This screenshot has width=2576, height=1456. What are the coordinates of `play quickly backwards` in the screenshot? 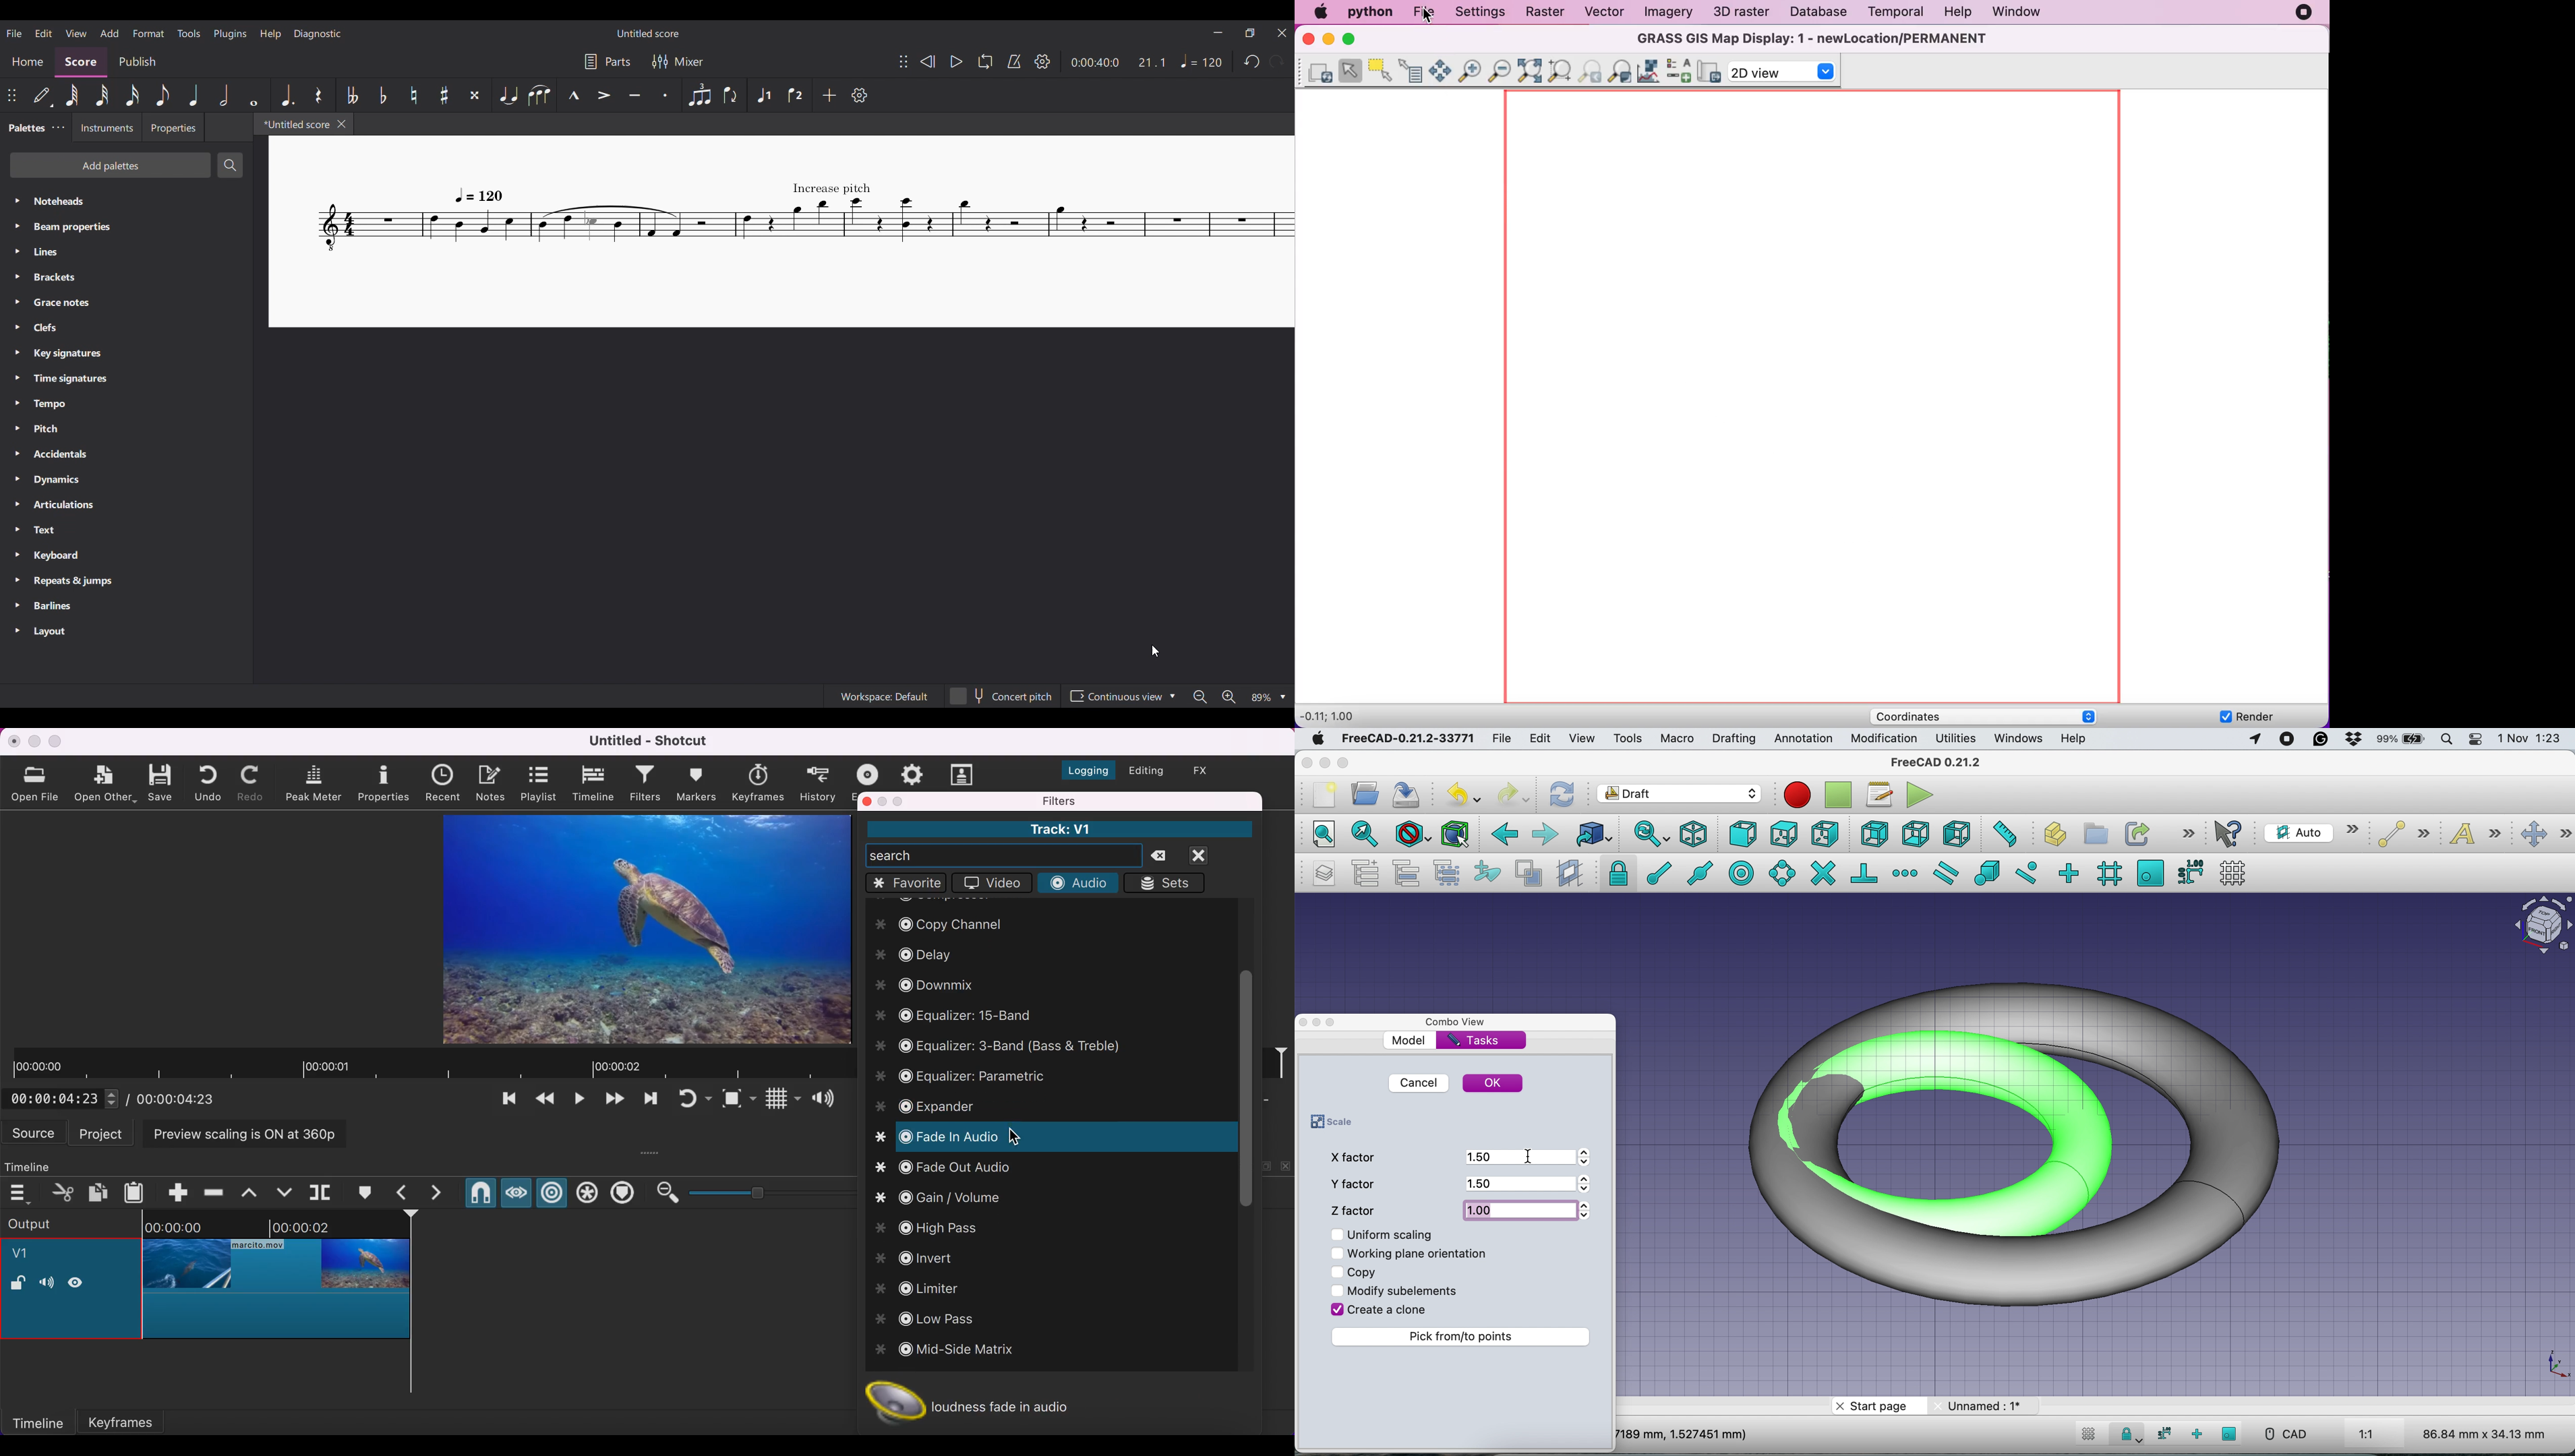 It's located at (544, 1101).